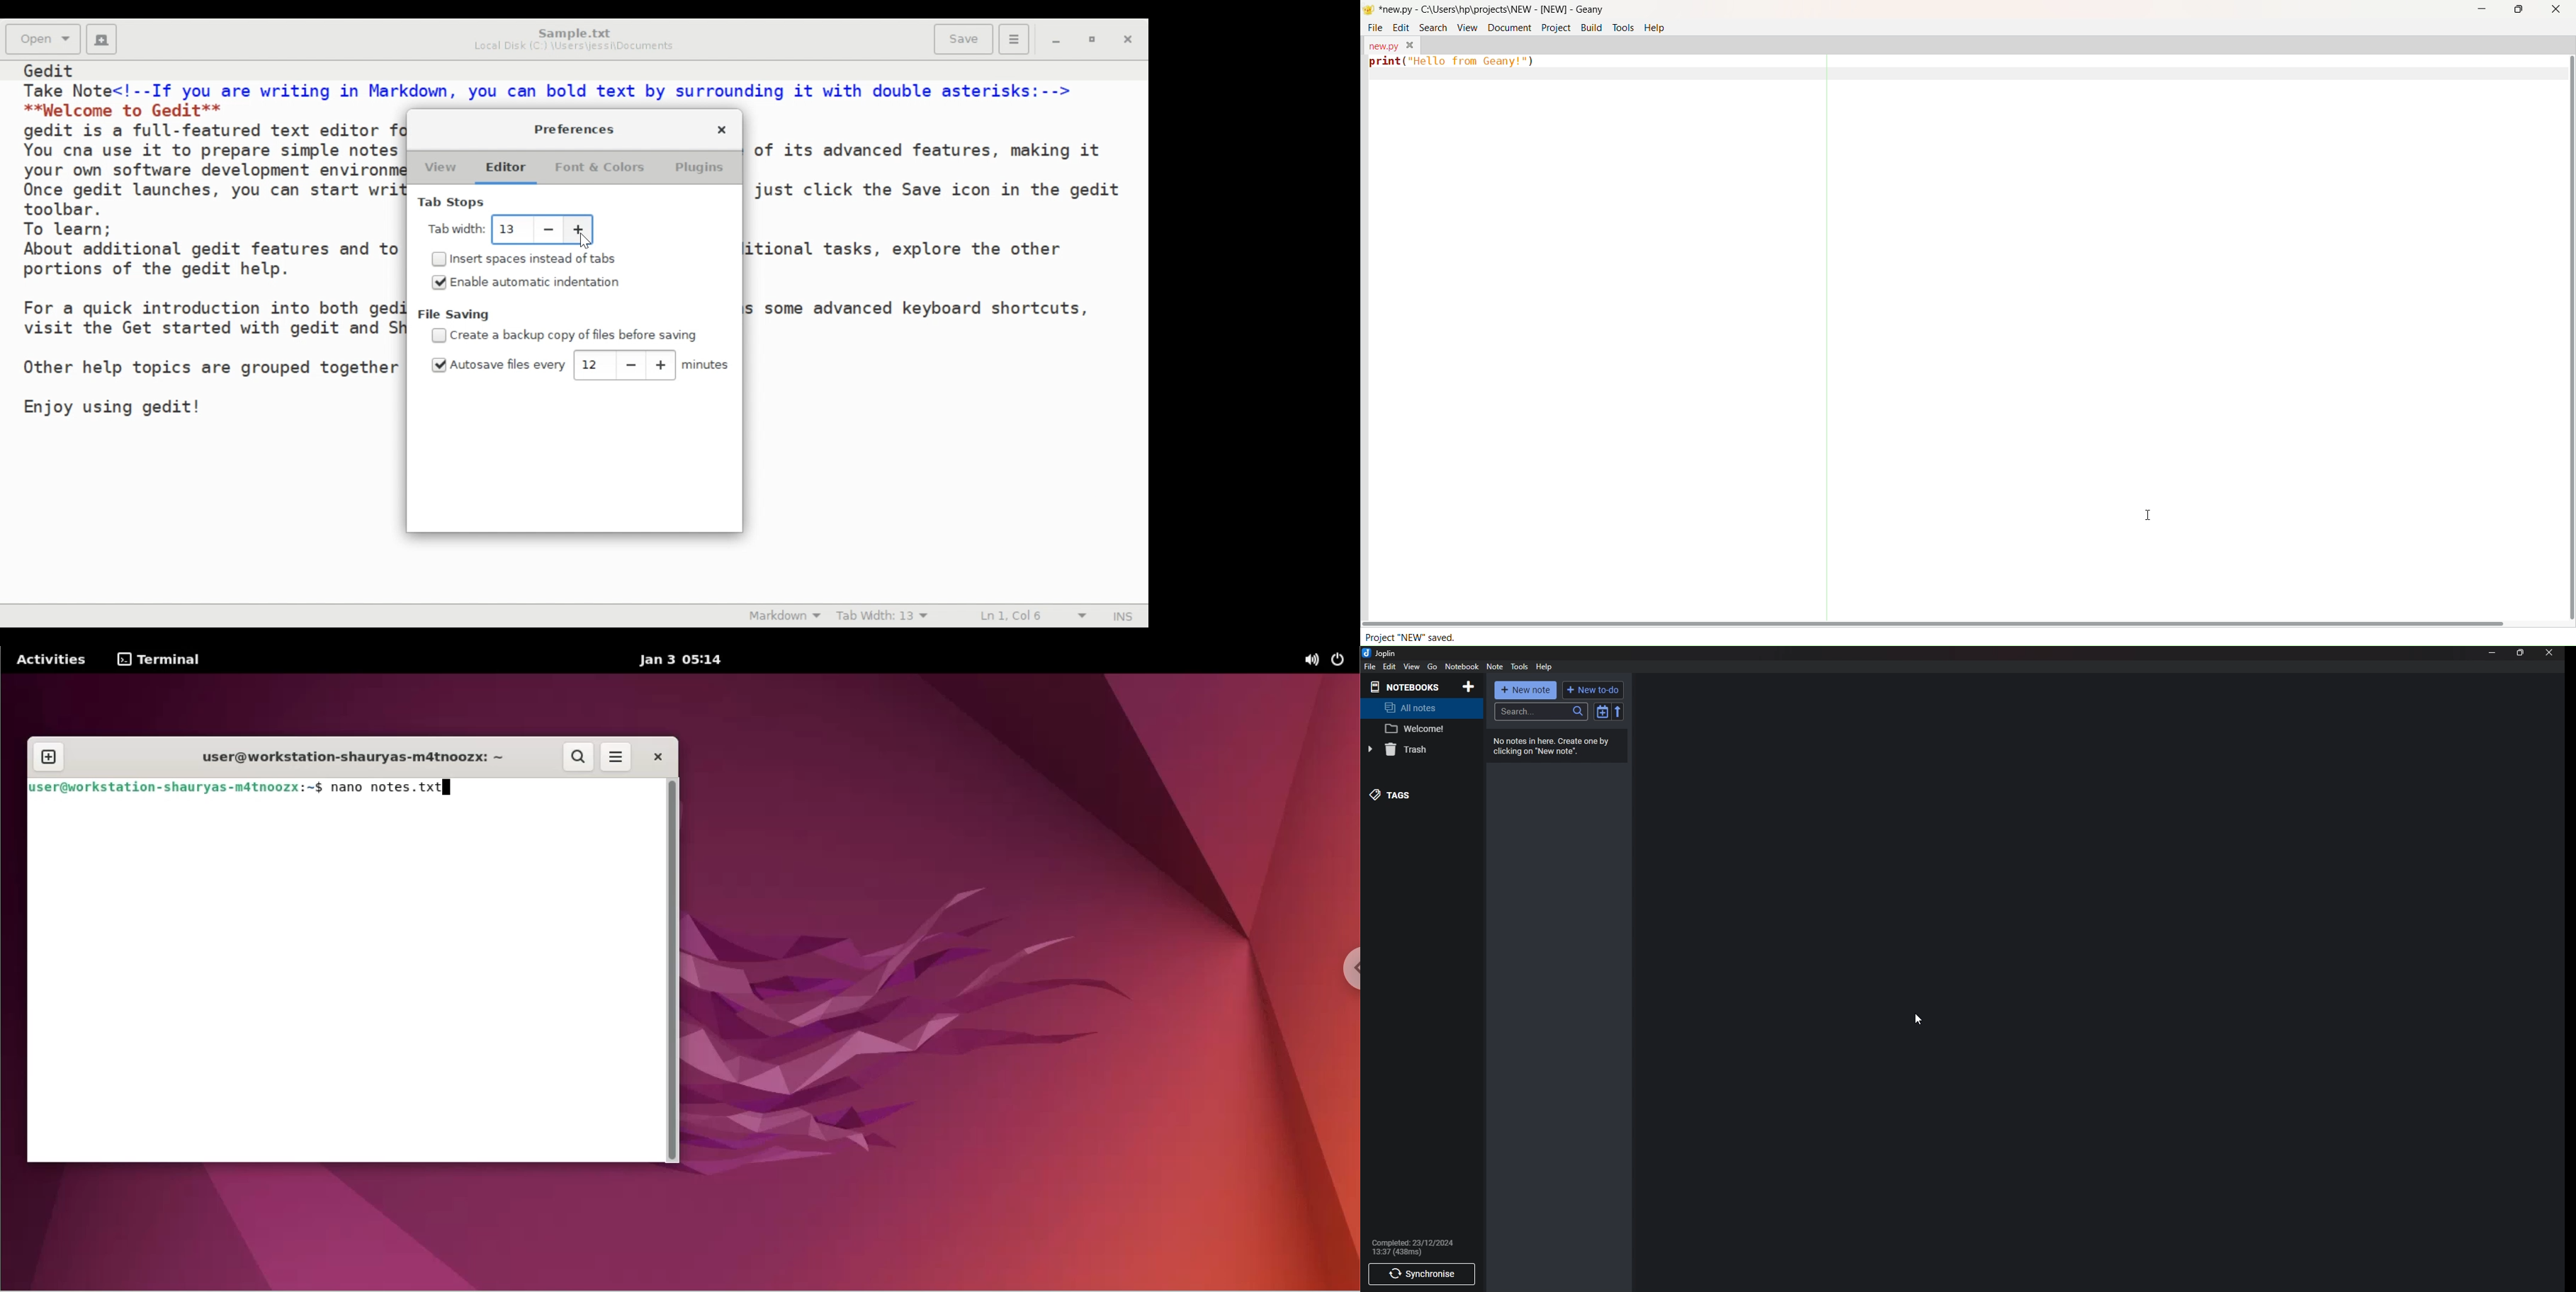 Image resolution: width=2576 pixels, height=1316 pixels. I want to click on new to do, so click(1594, 691).